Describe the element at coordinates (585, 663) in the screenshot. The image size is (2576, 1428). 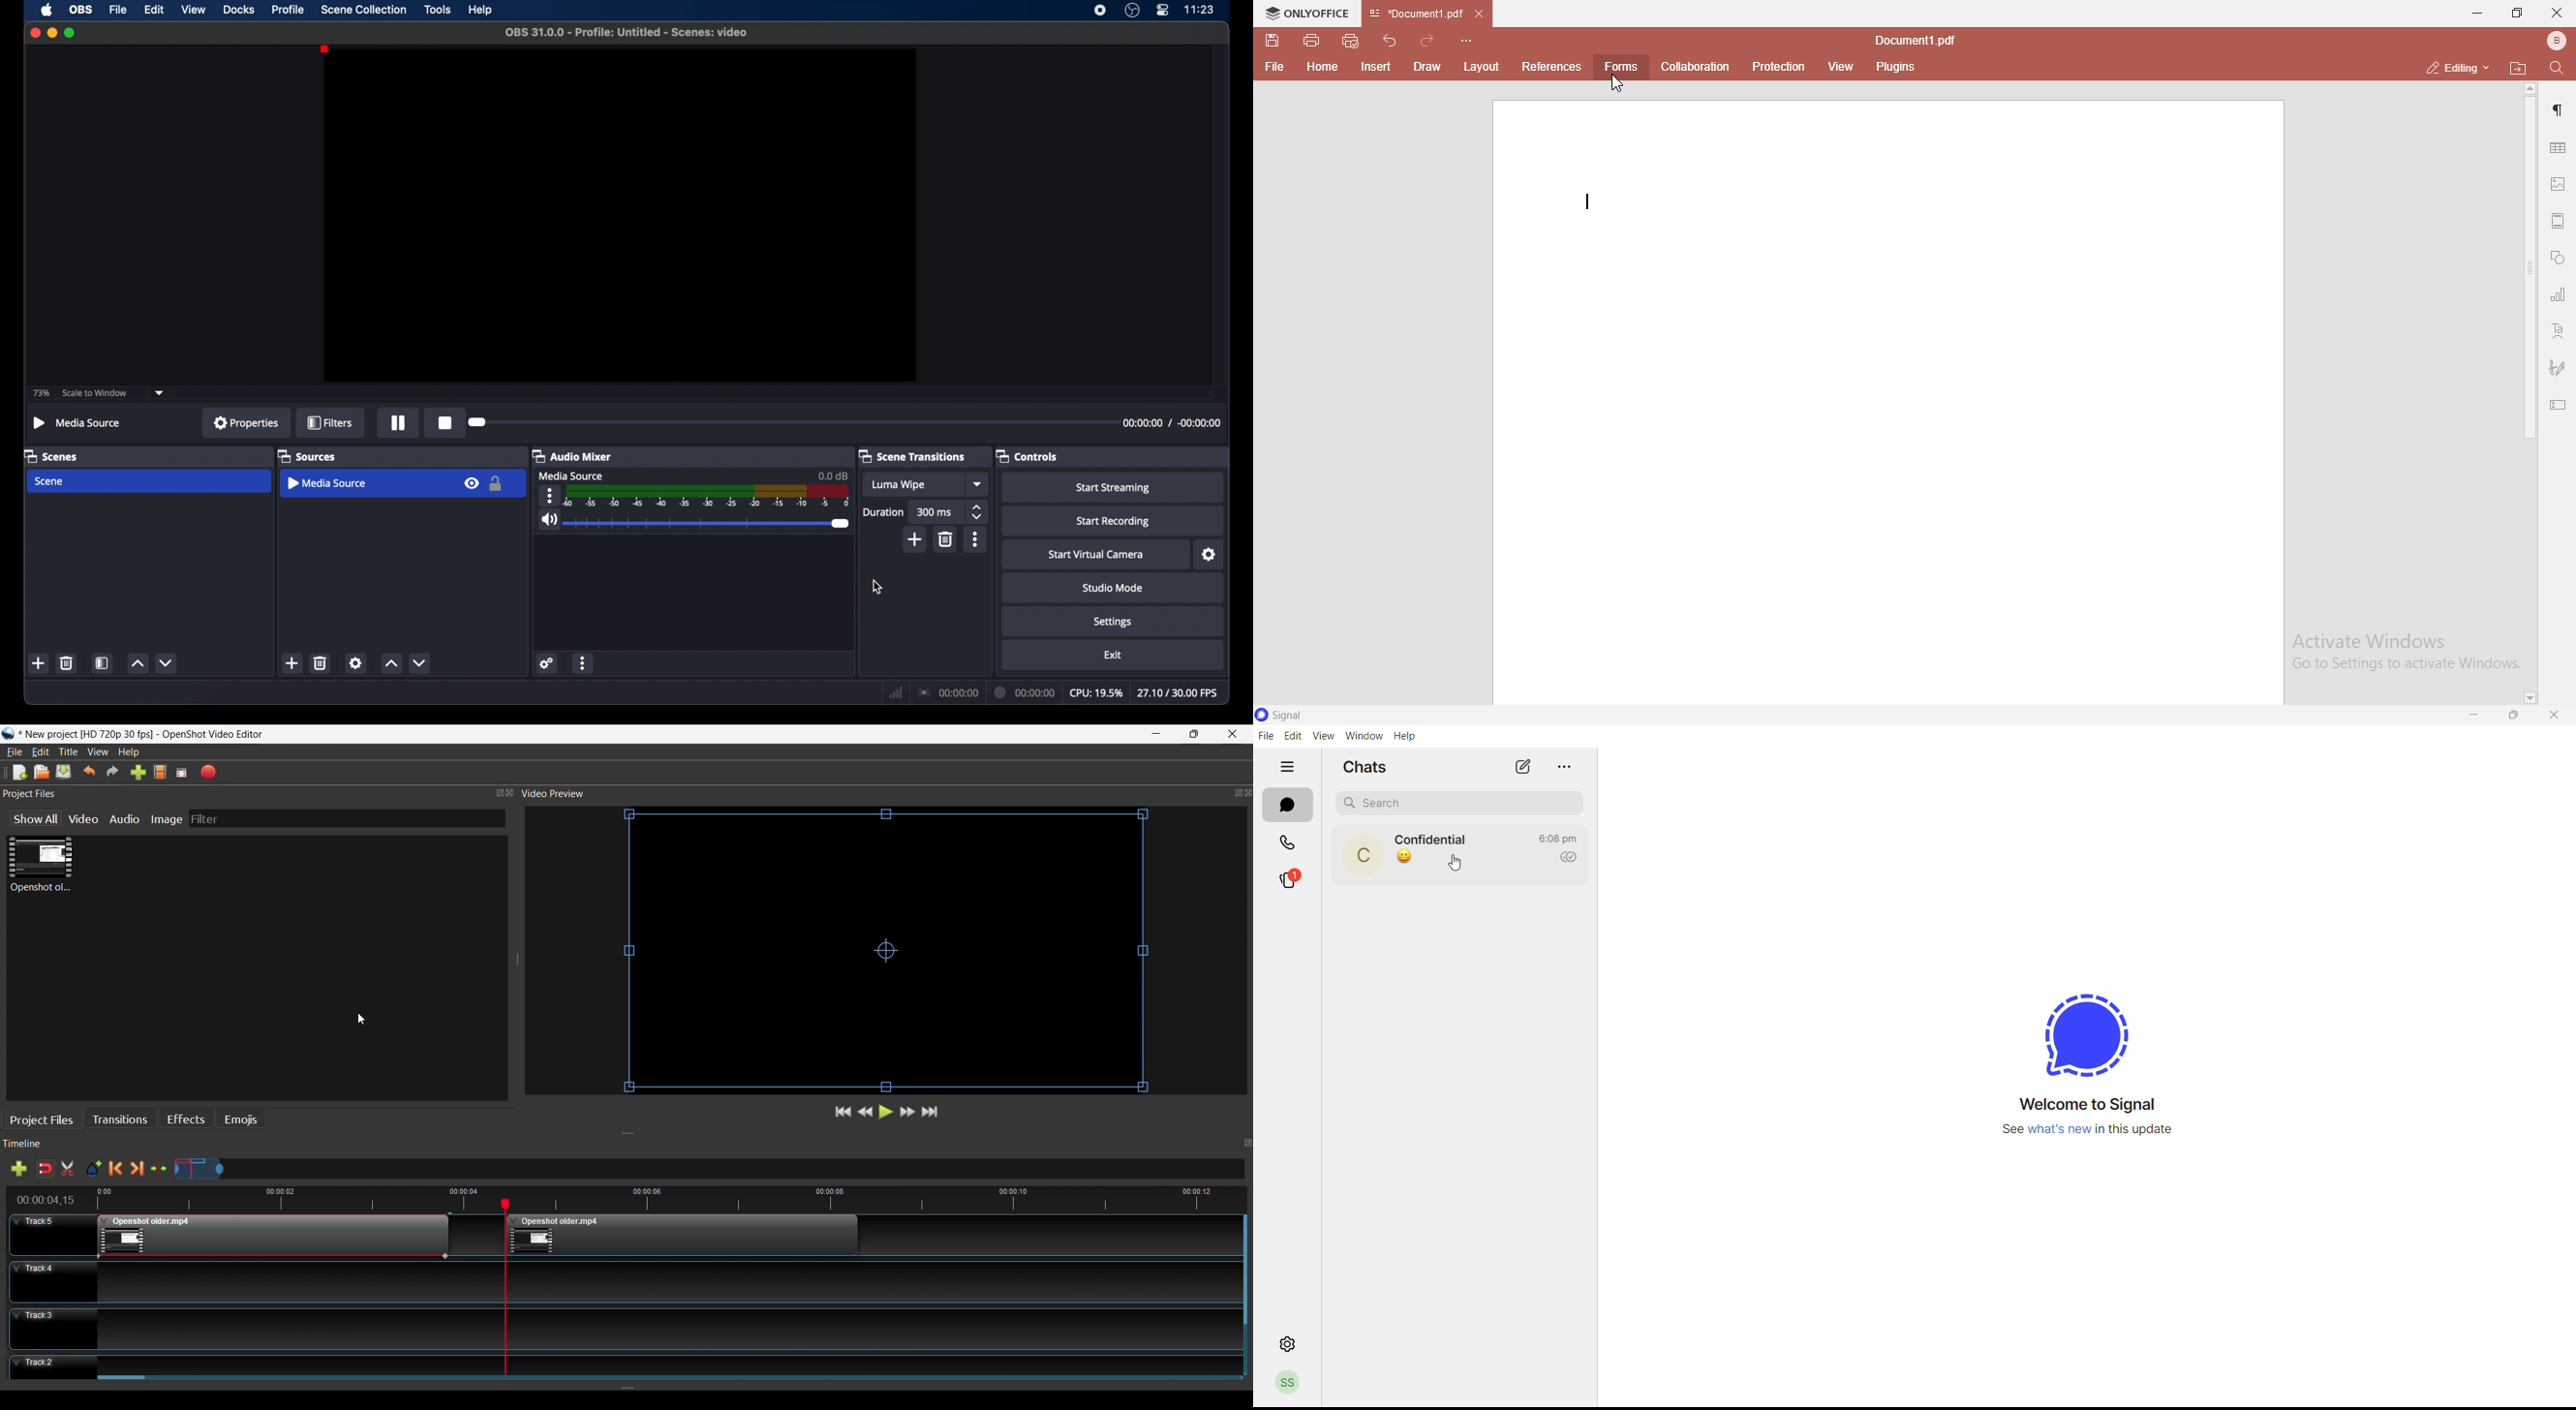
I see `more options` at that location.